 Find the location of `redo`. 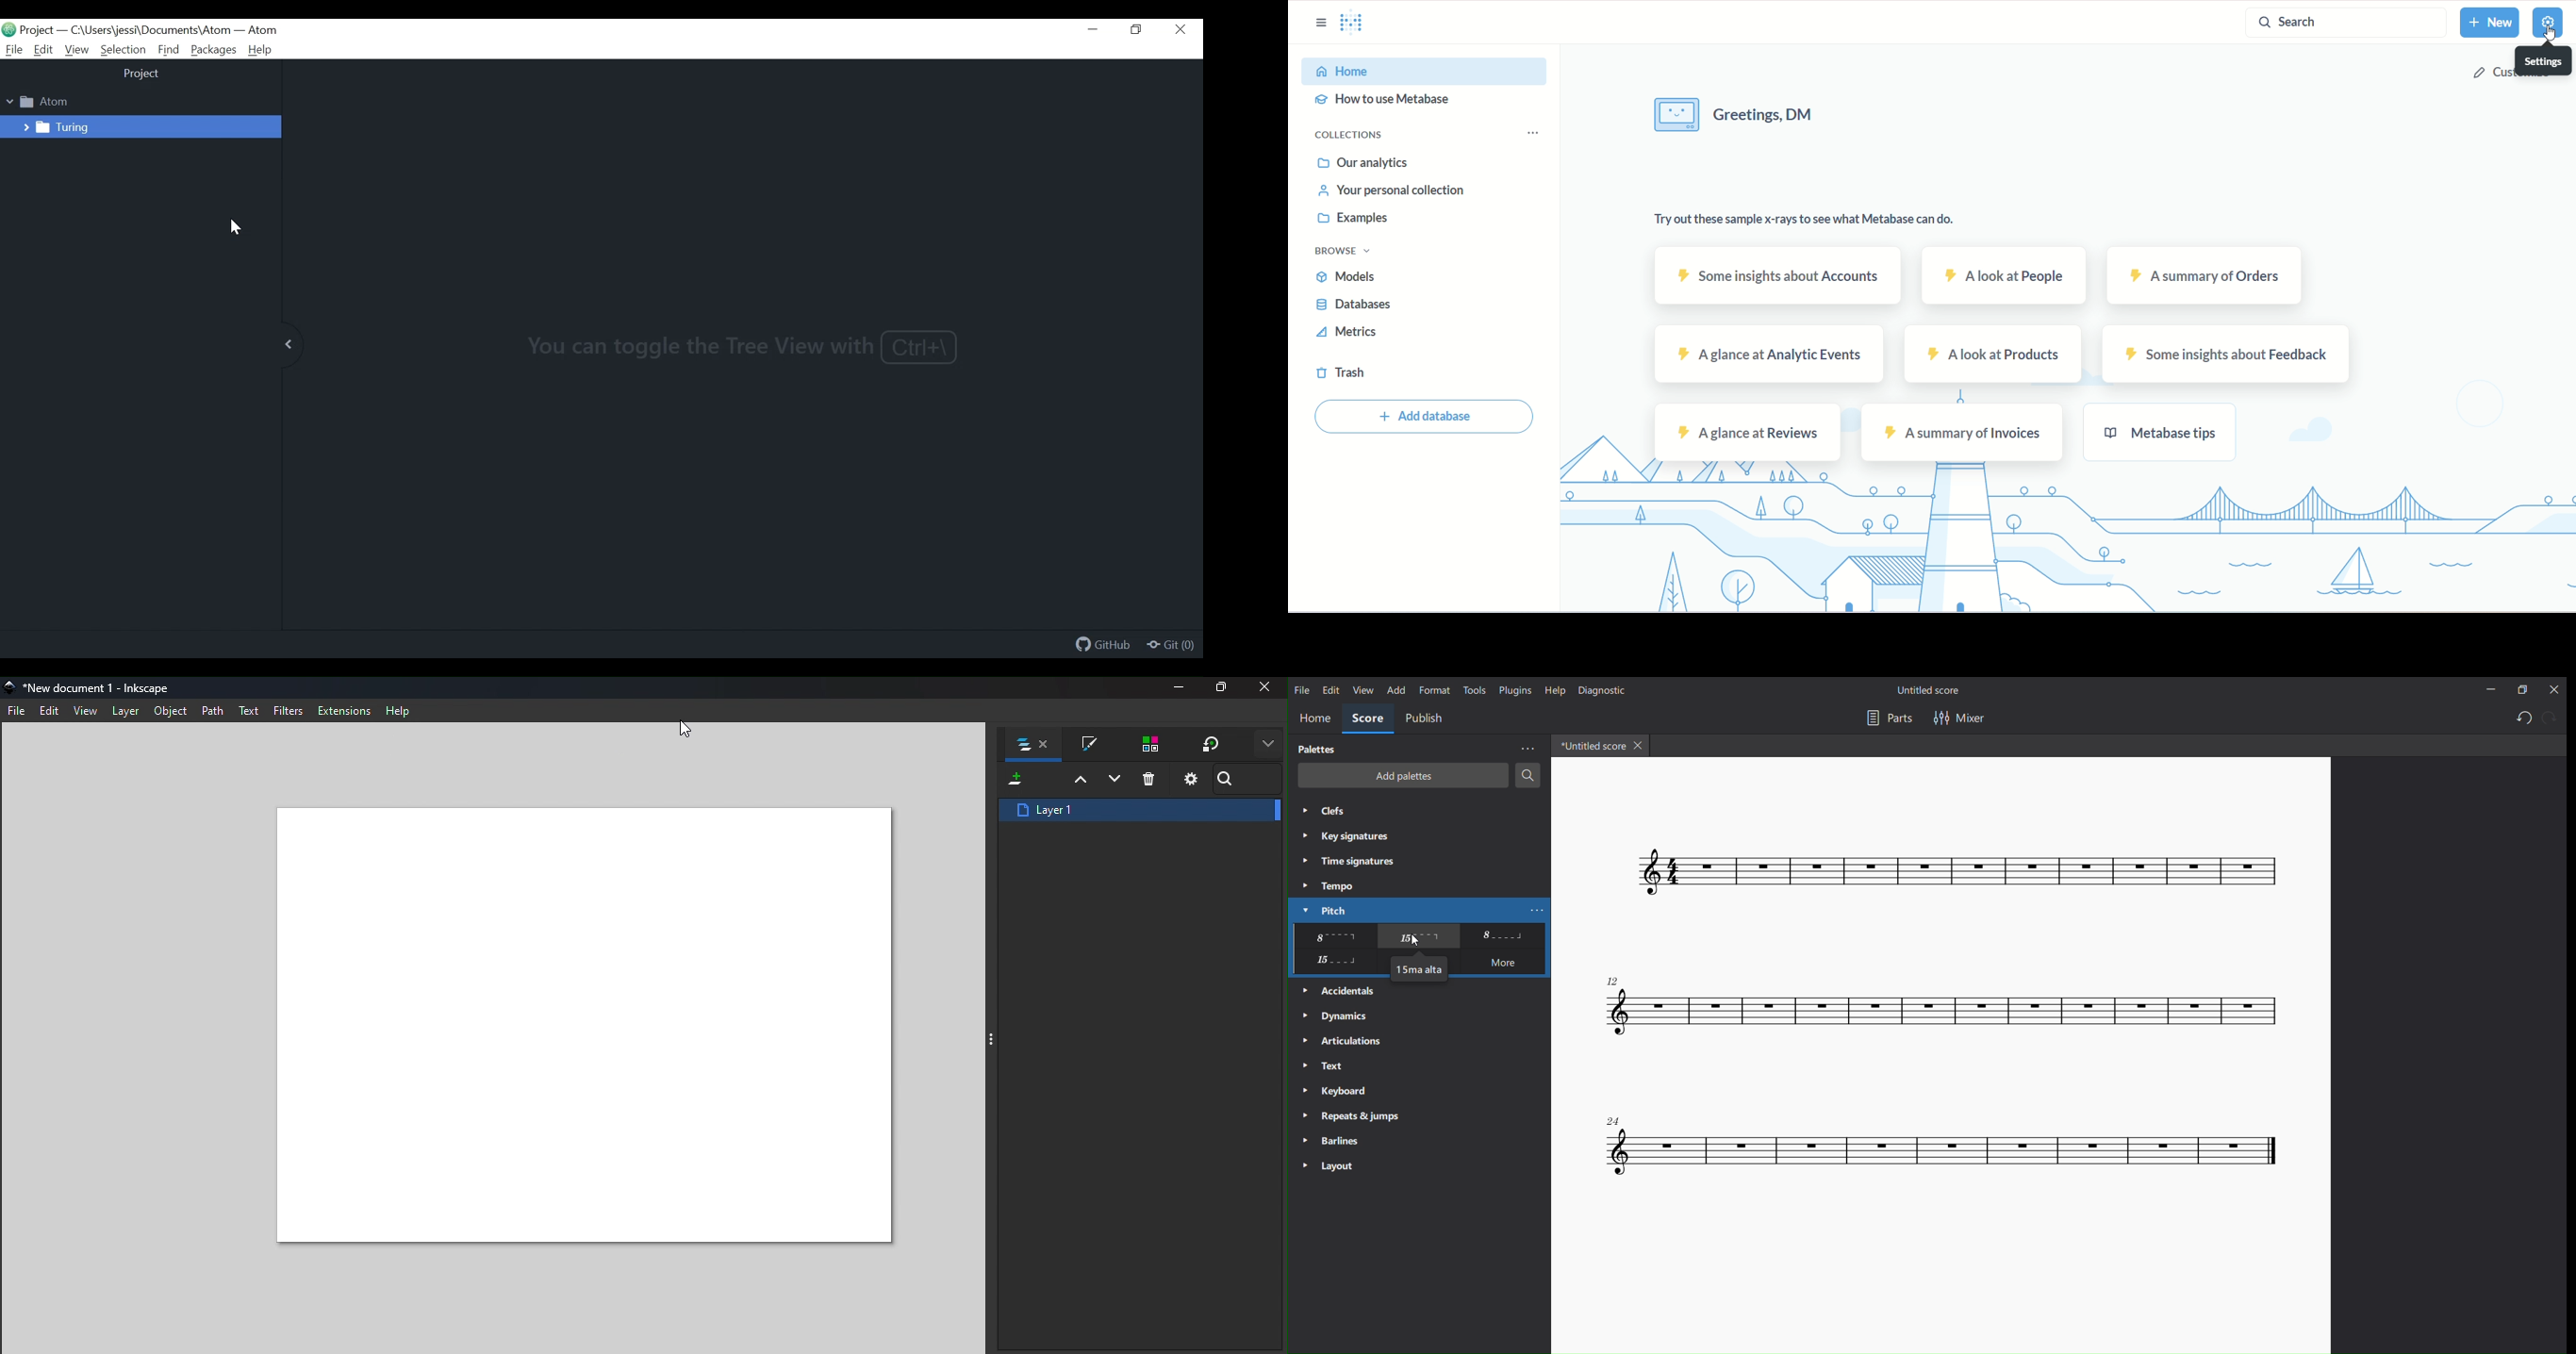

redo is located at coordinates (2552, 717).